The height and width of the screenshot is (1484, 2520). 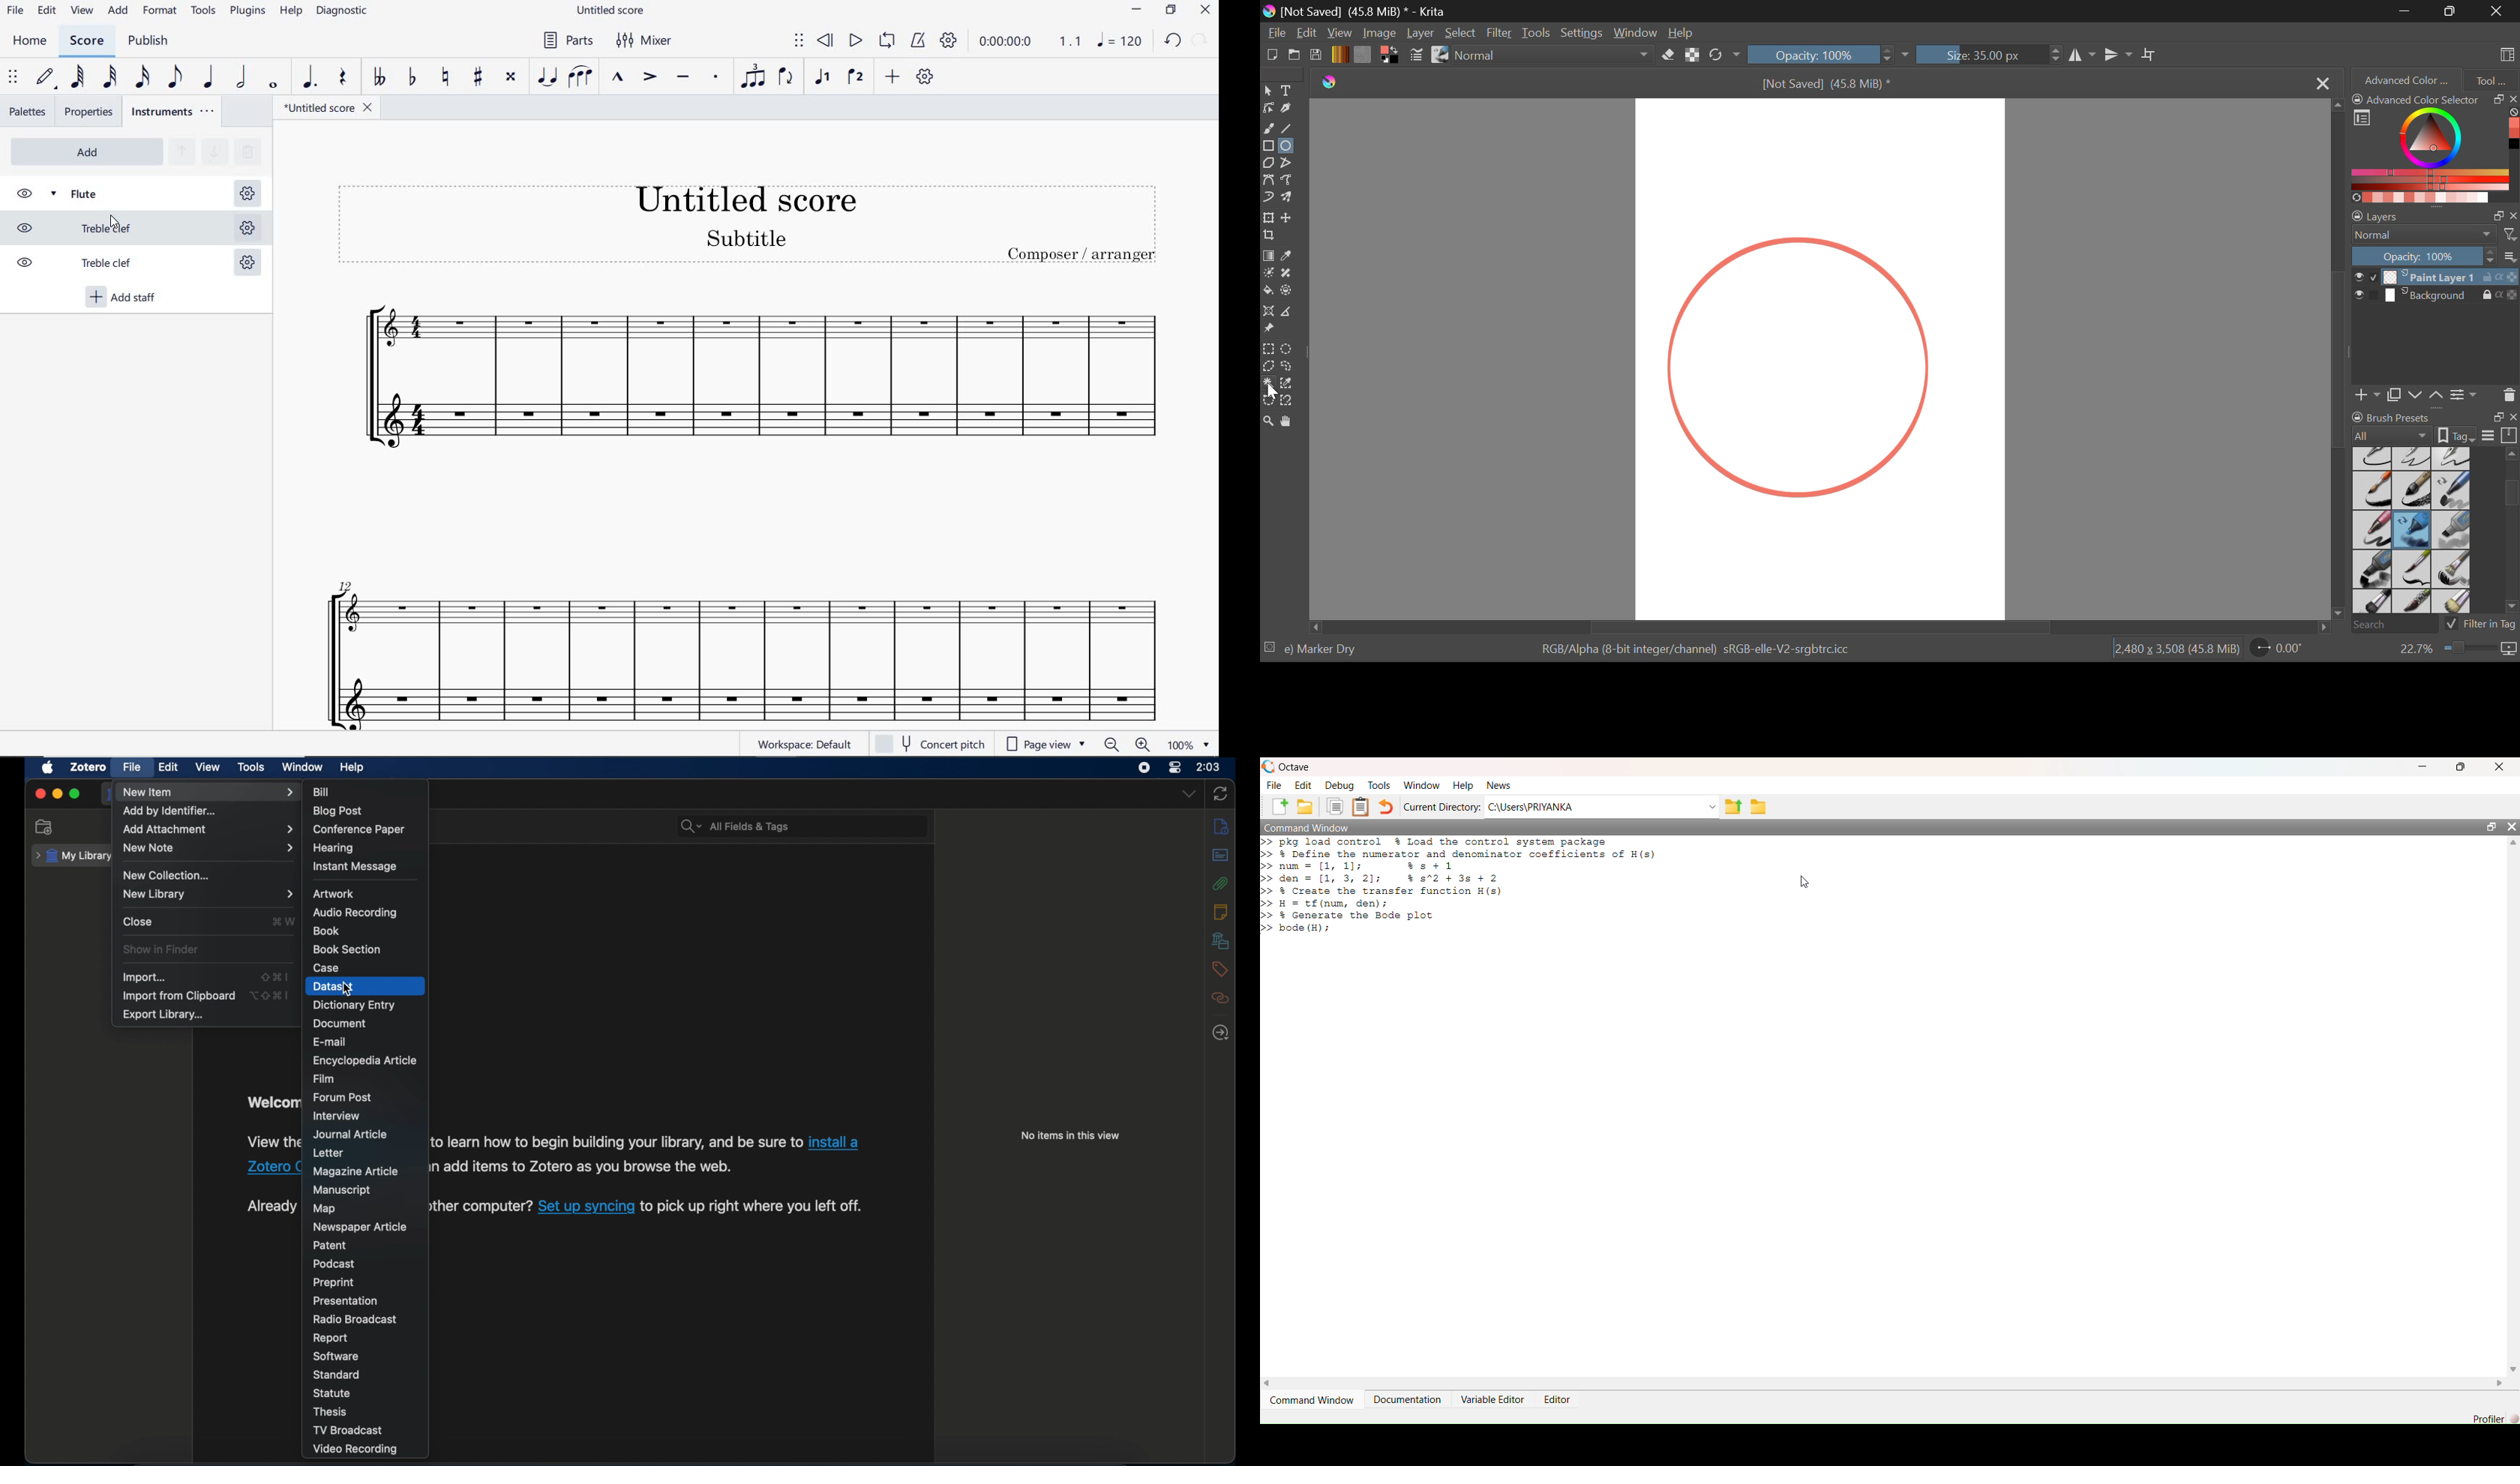 I want to click on Birstles-5 Plain, so click(x=2454, y=603).